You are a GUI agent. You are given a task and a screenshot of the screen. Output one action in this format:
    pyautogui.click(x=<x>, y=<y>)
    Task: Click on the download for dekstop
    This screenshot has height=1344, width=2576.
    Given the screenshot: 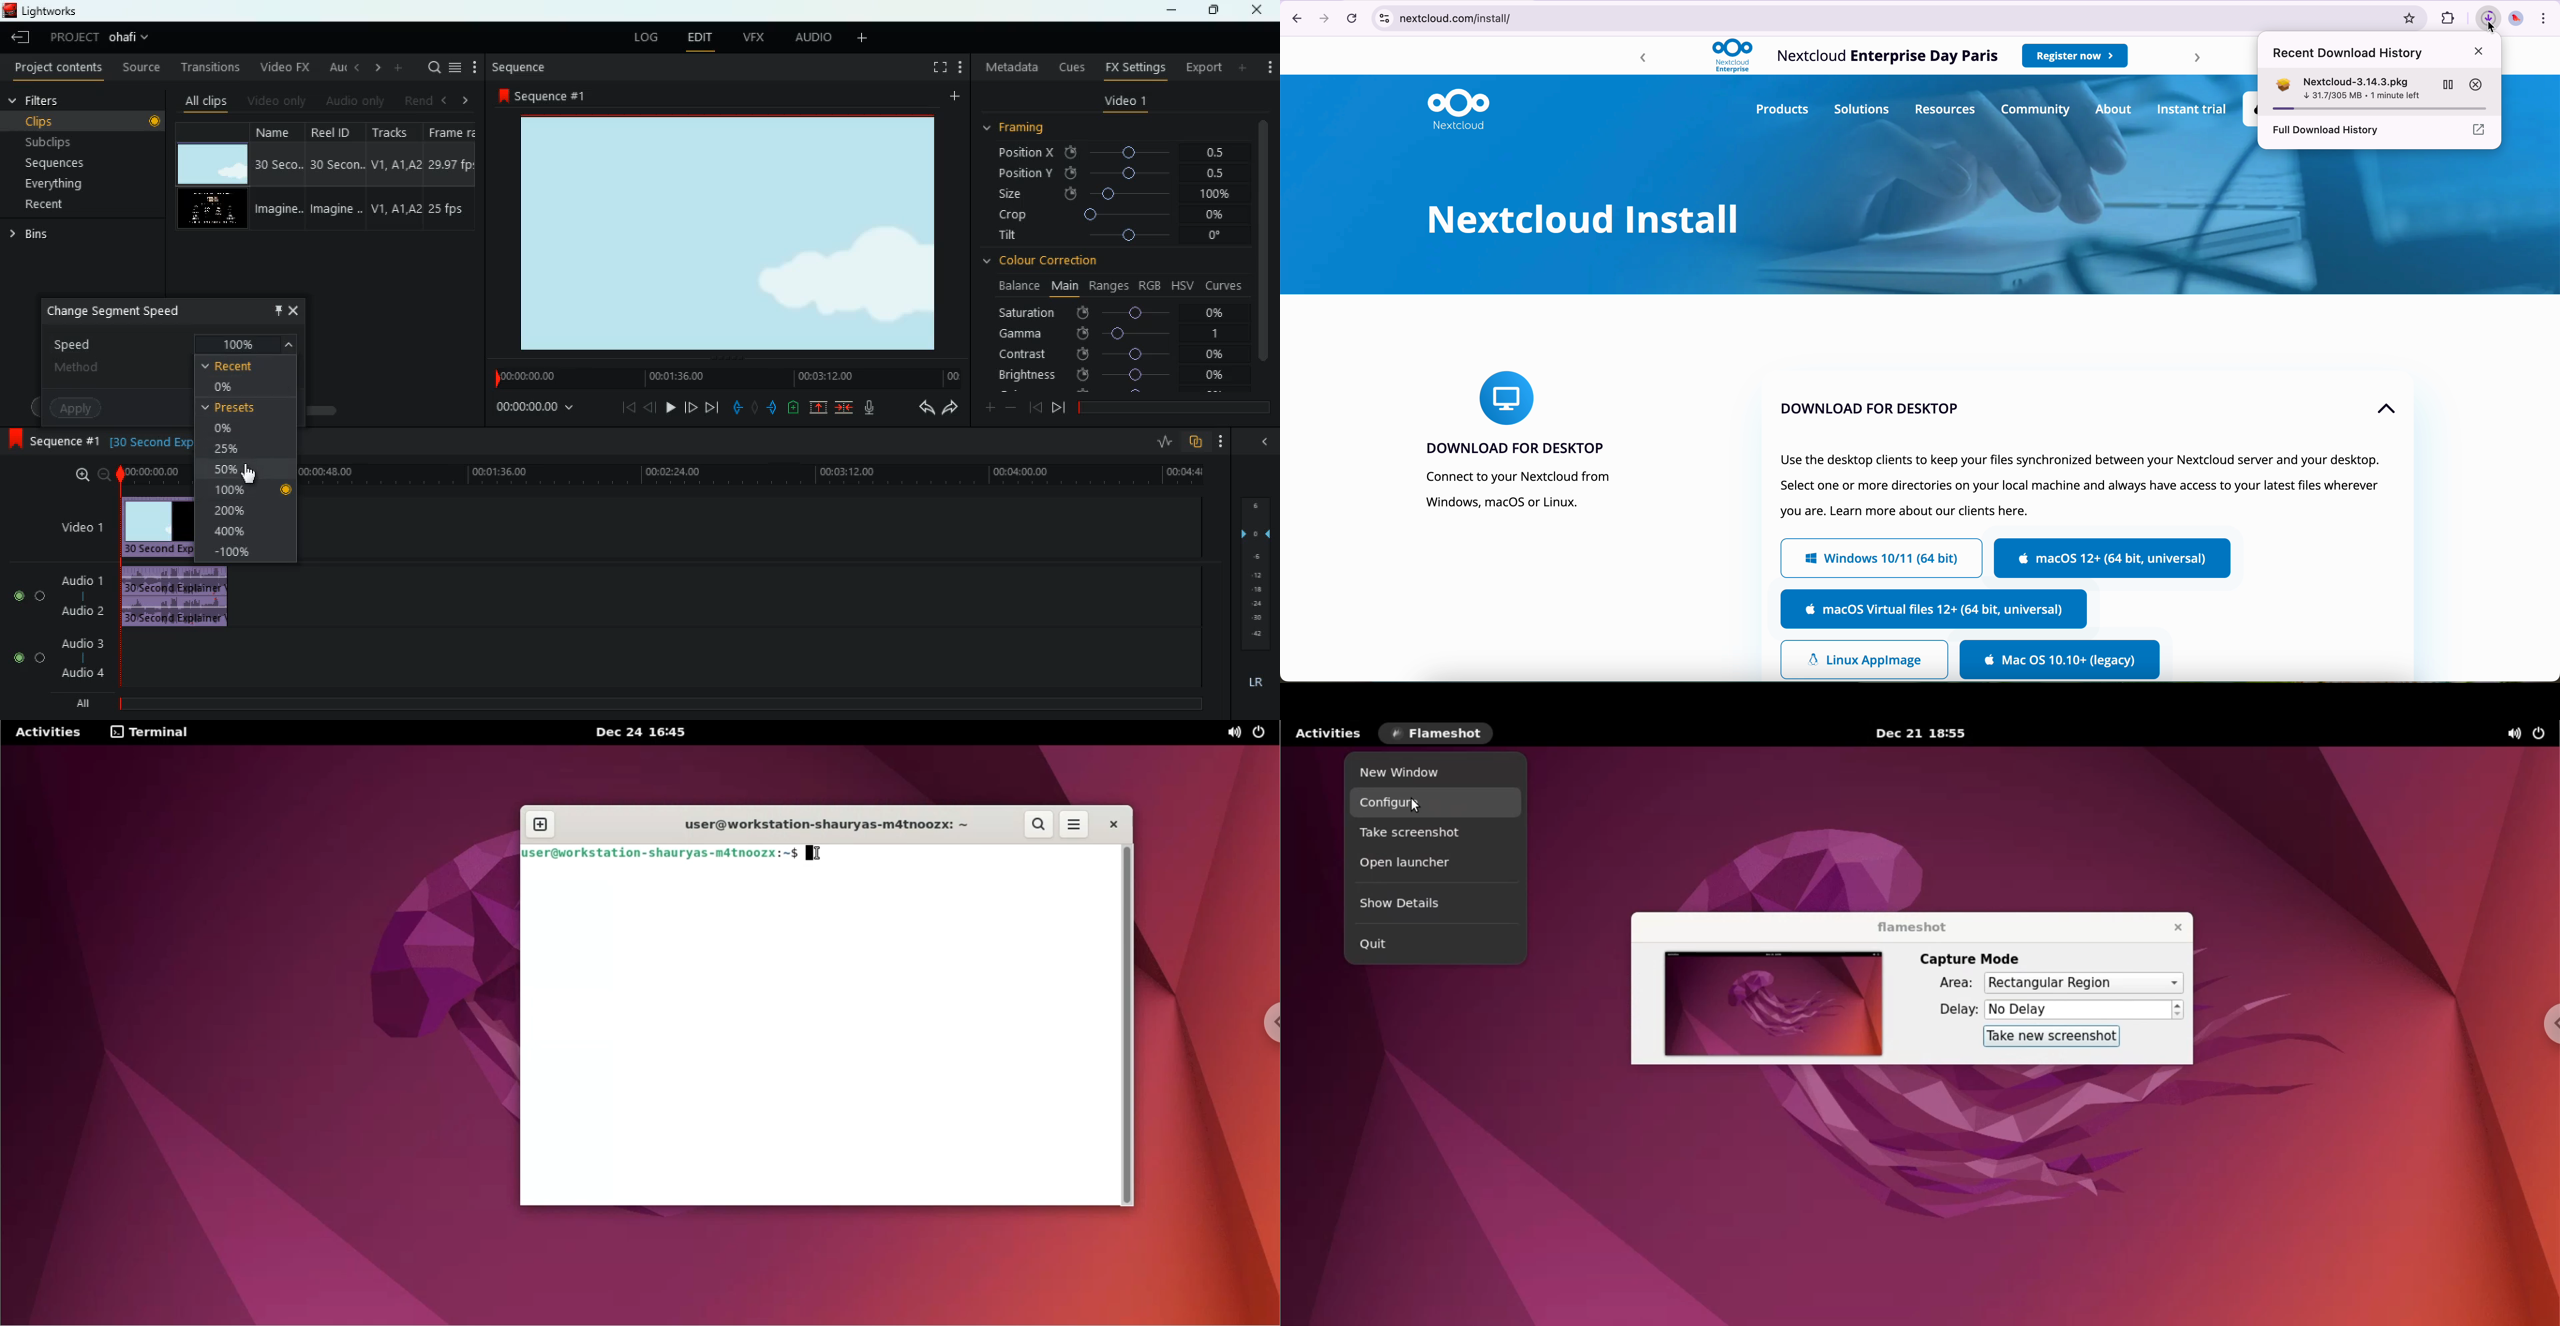 What is the action you would take?
    pyautogui.click(x=1896, y=412)
    